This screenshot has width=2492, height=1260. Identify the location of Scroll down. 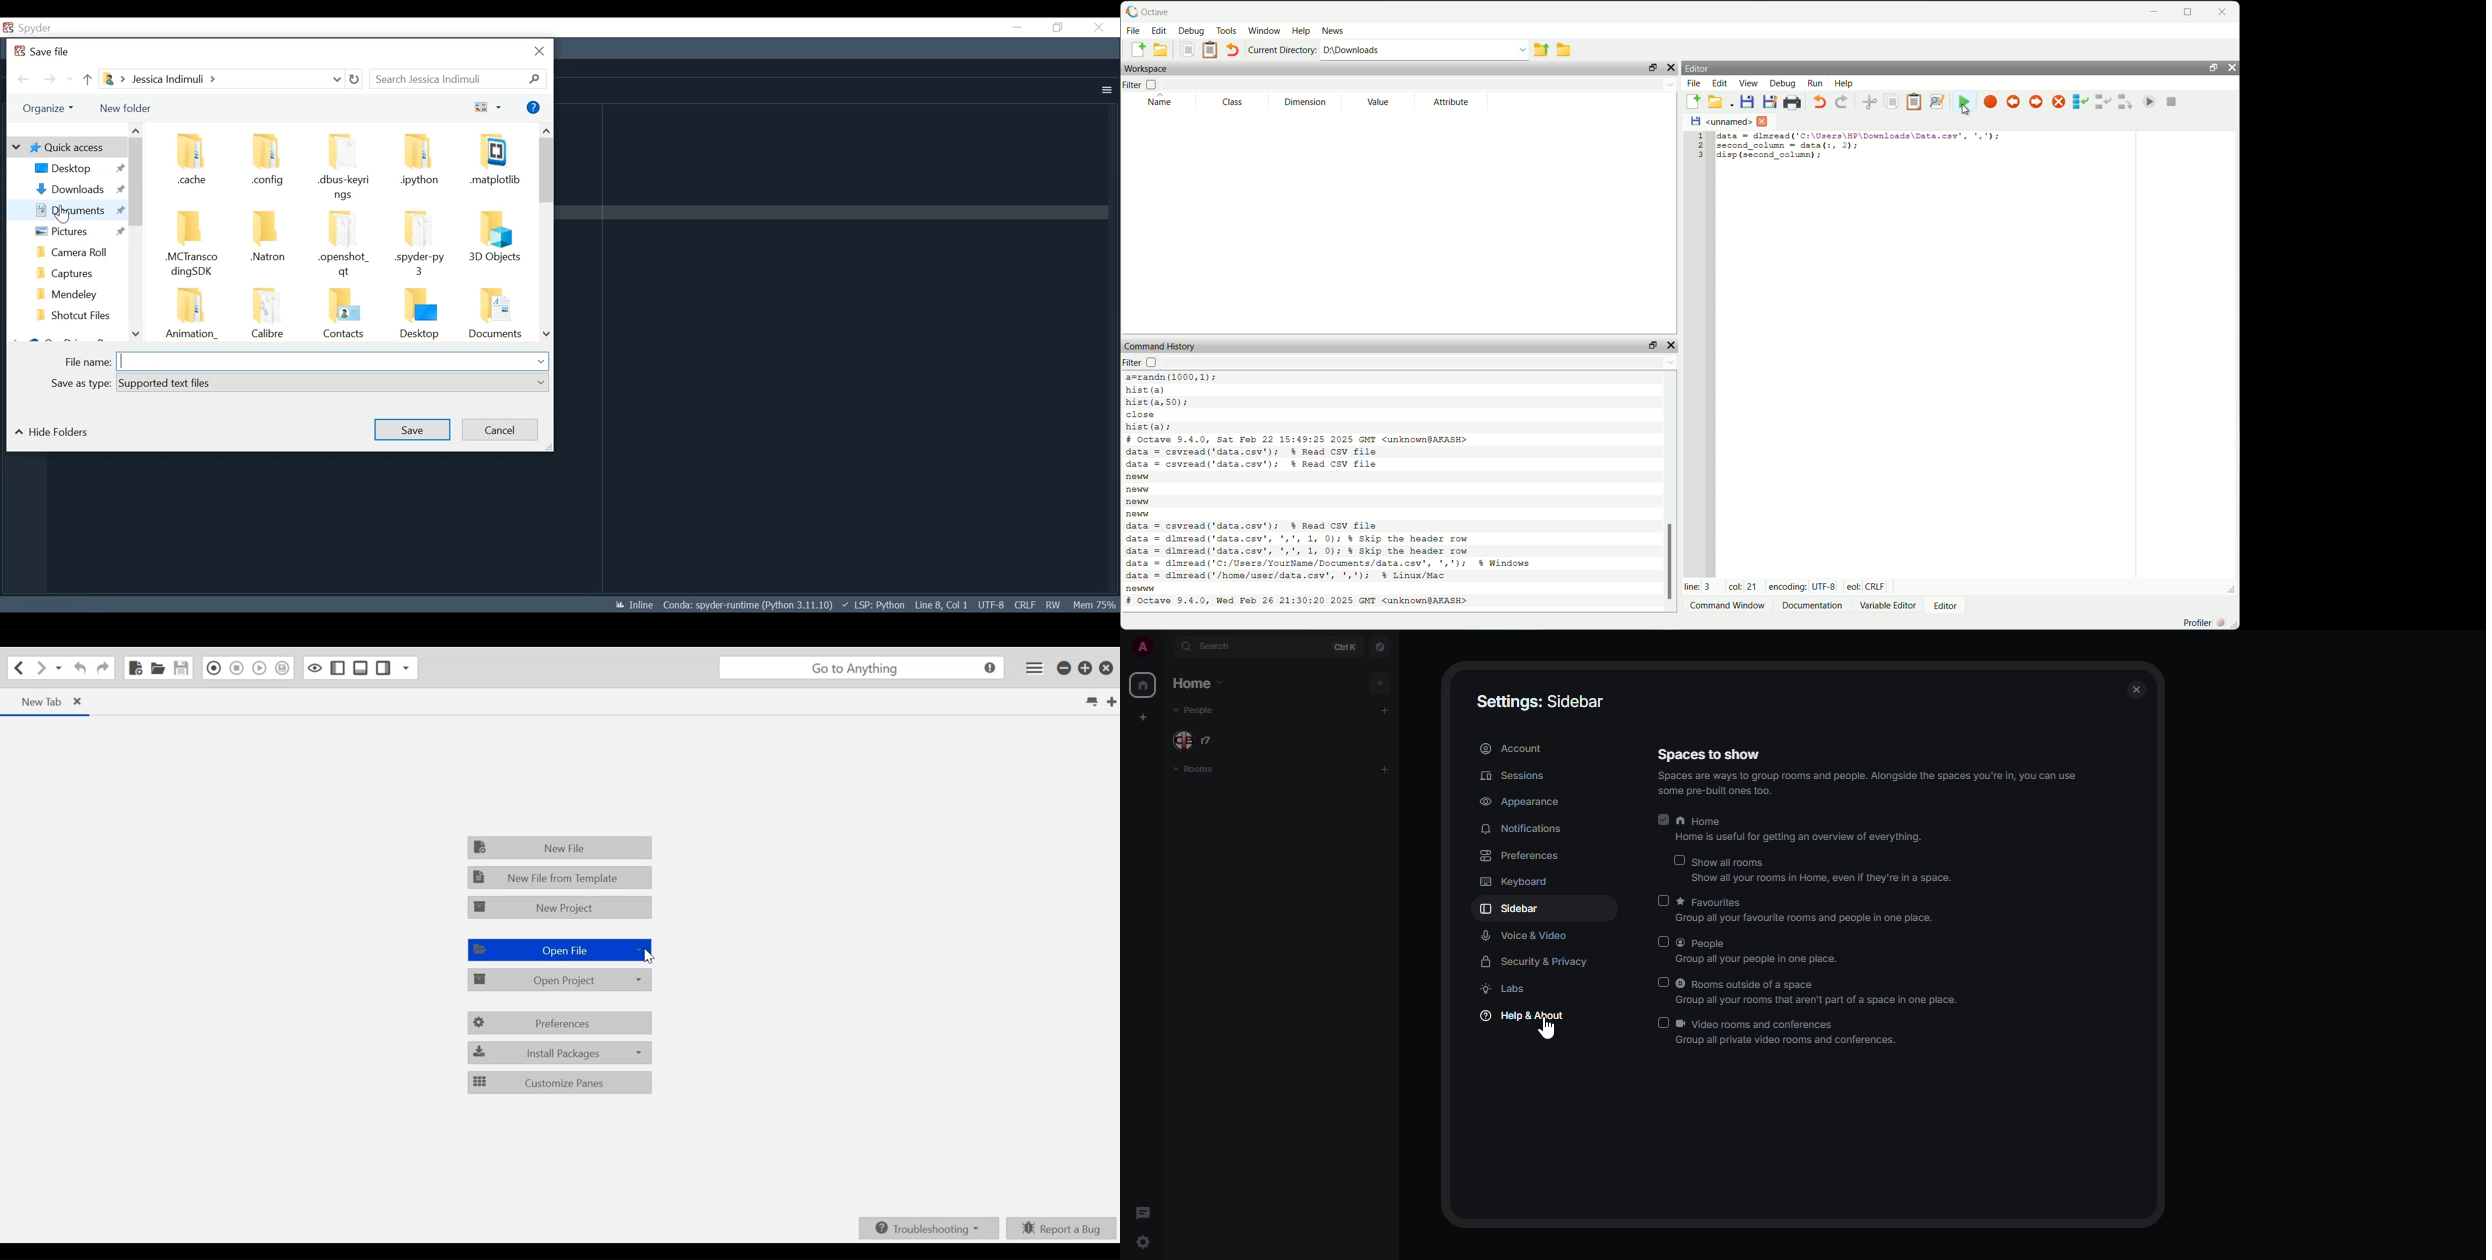
(135, 335).